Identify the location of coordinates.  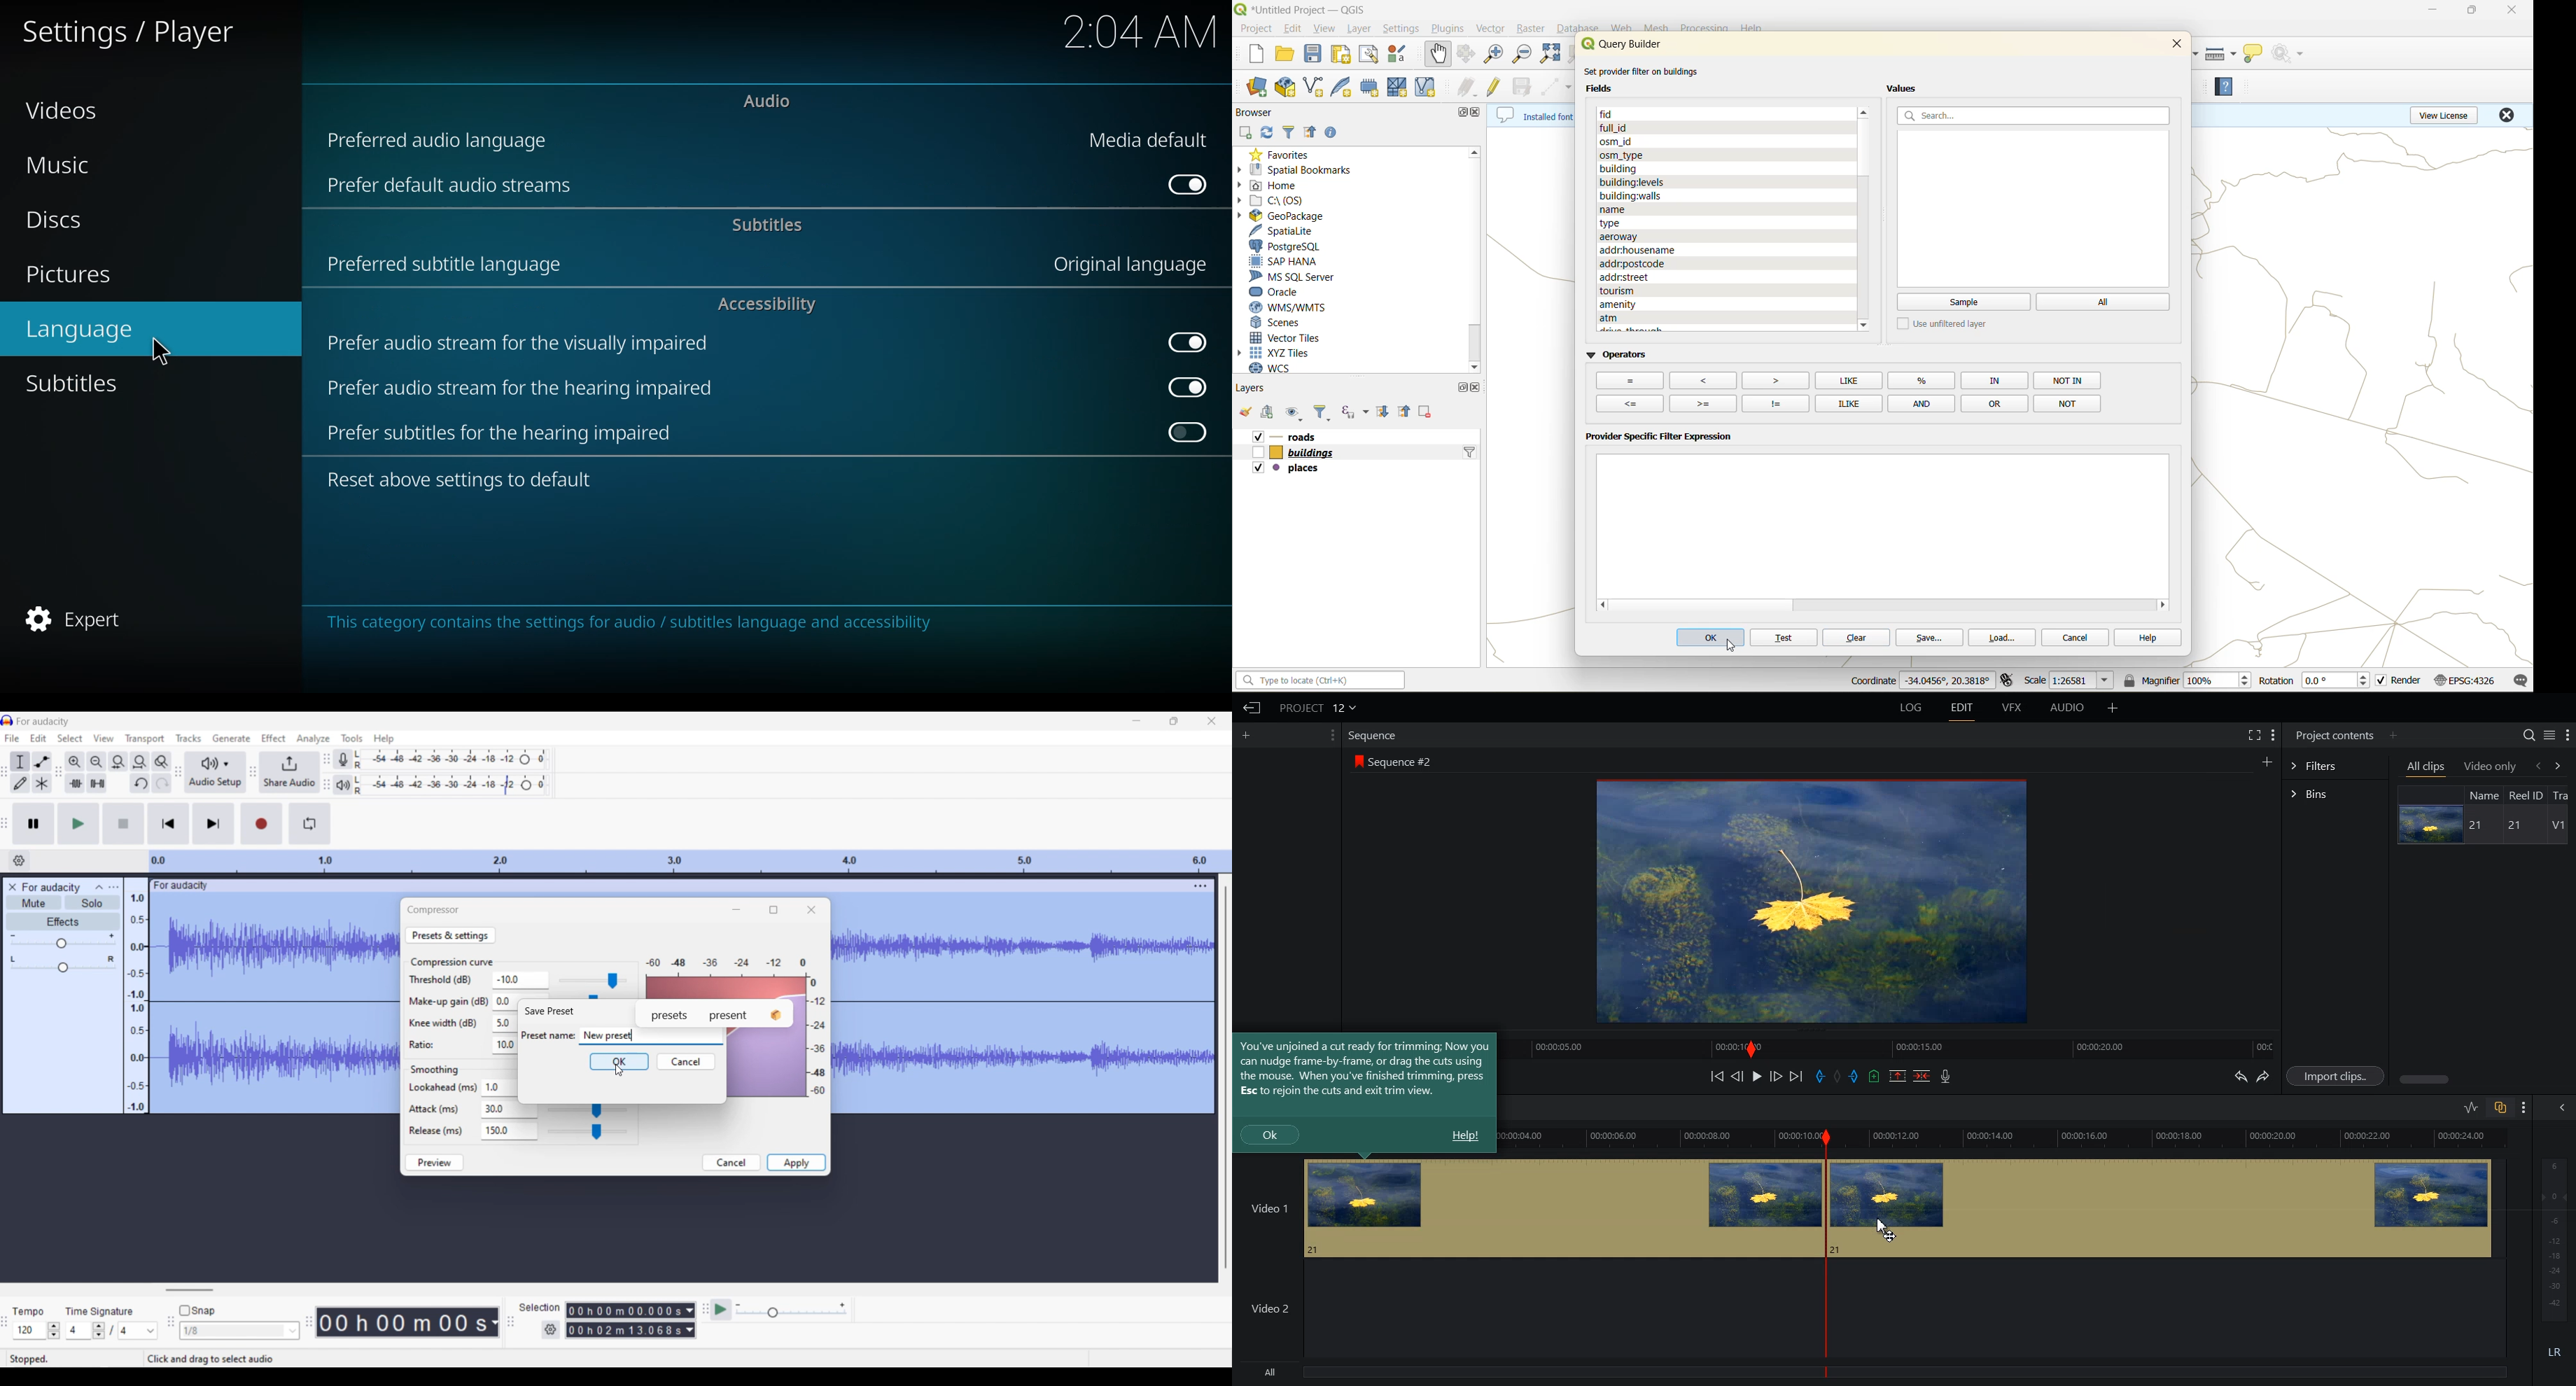
(1918, 680).